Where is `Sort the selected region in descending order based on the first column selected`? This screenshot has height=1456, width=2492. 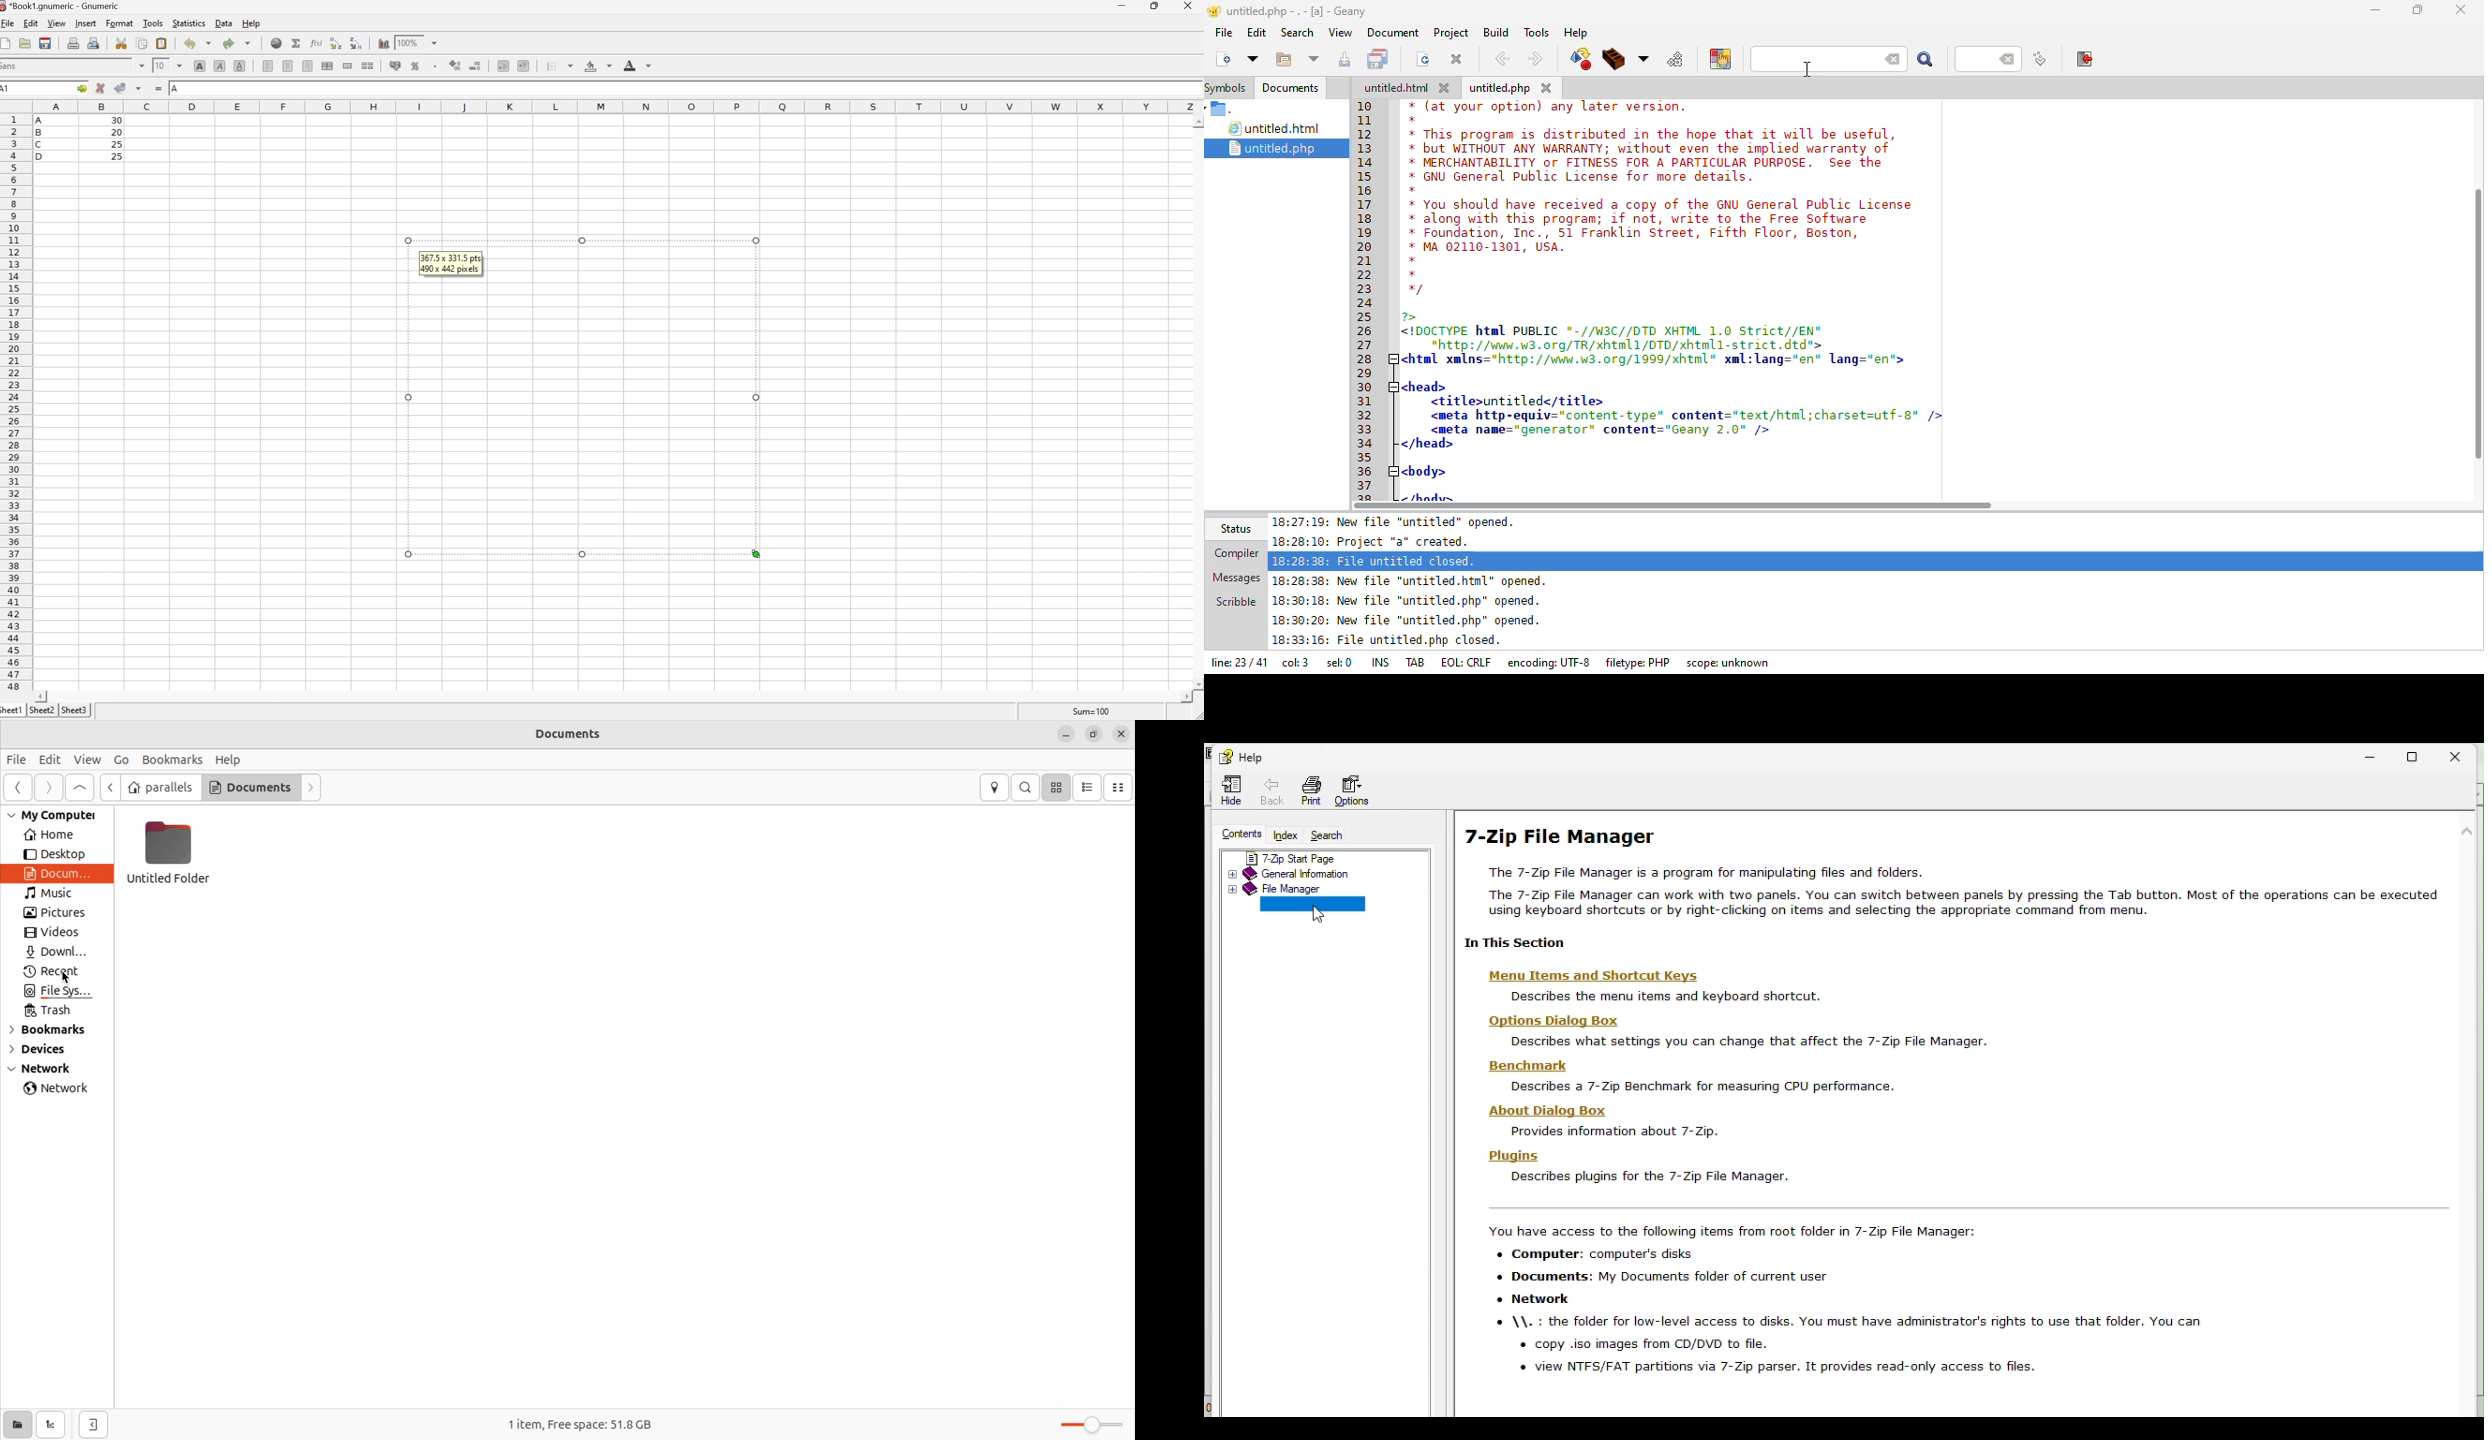
Sort the selected region in descending order based on the first column selected is located at coordinates (335, 42).